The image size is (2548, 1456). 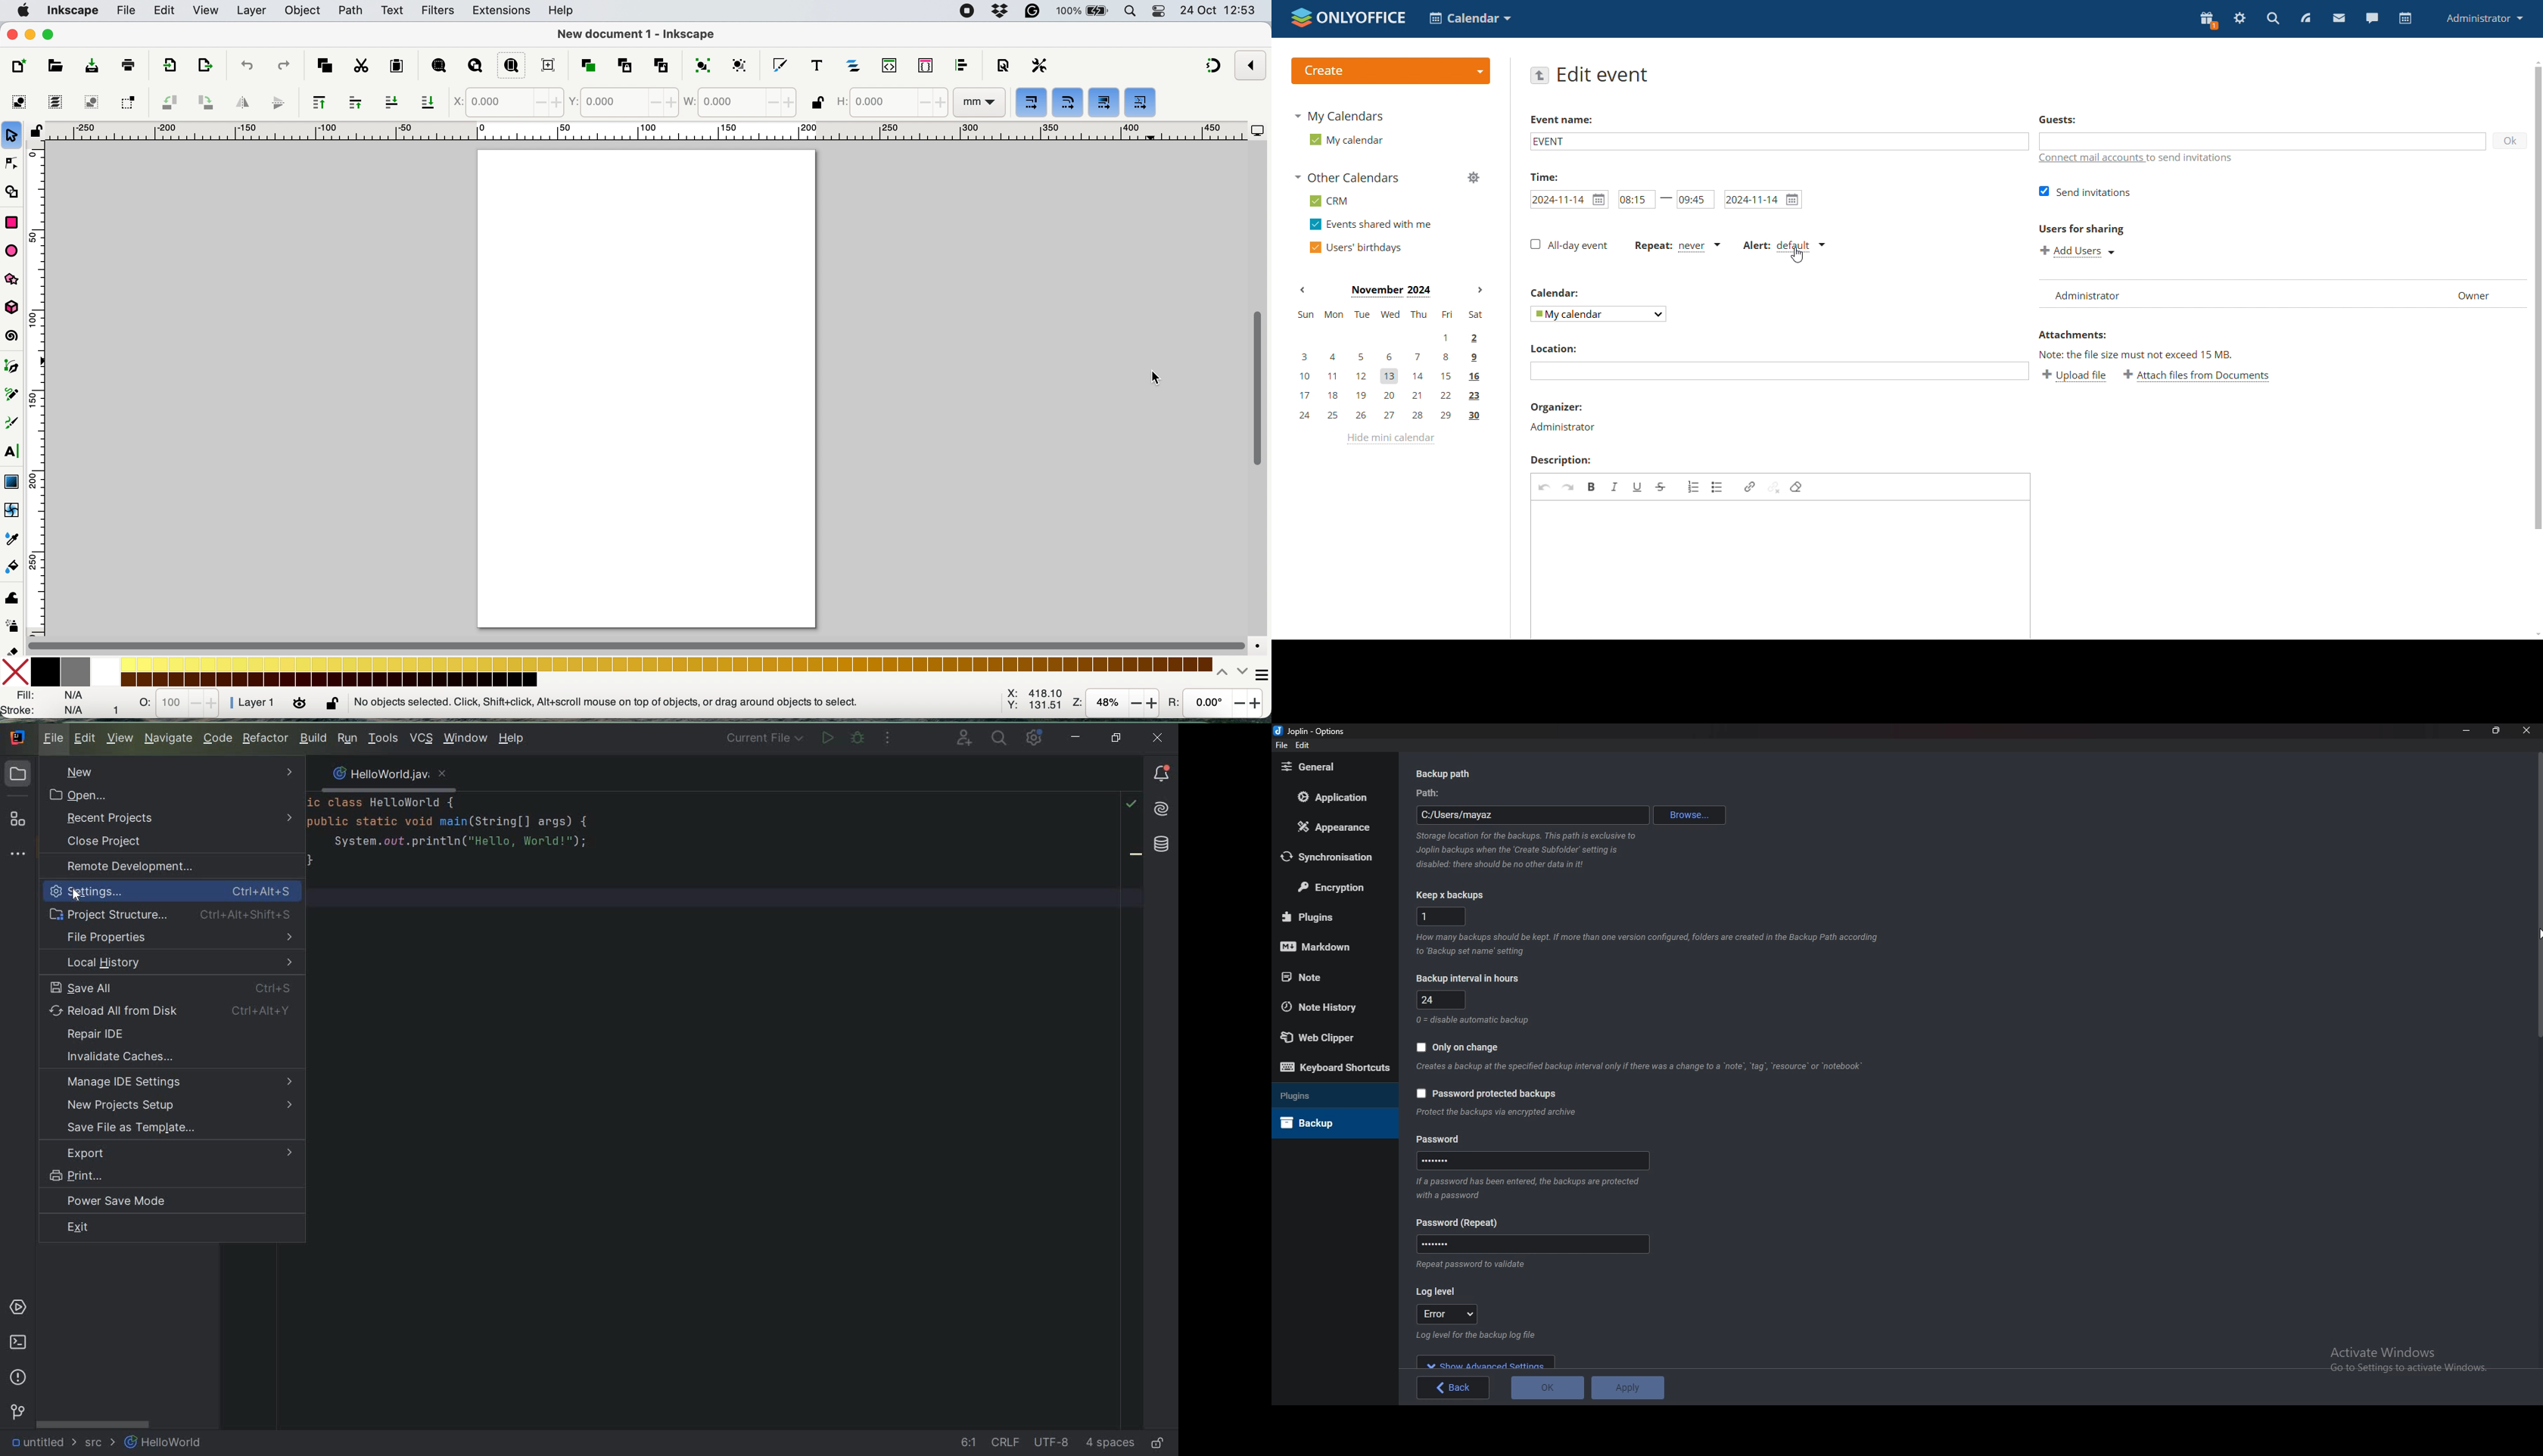 What do you see at coordinates (1328, 1097) in the screenshot?
I see `Plugins` at bounding box center [1328, 1097].